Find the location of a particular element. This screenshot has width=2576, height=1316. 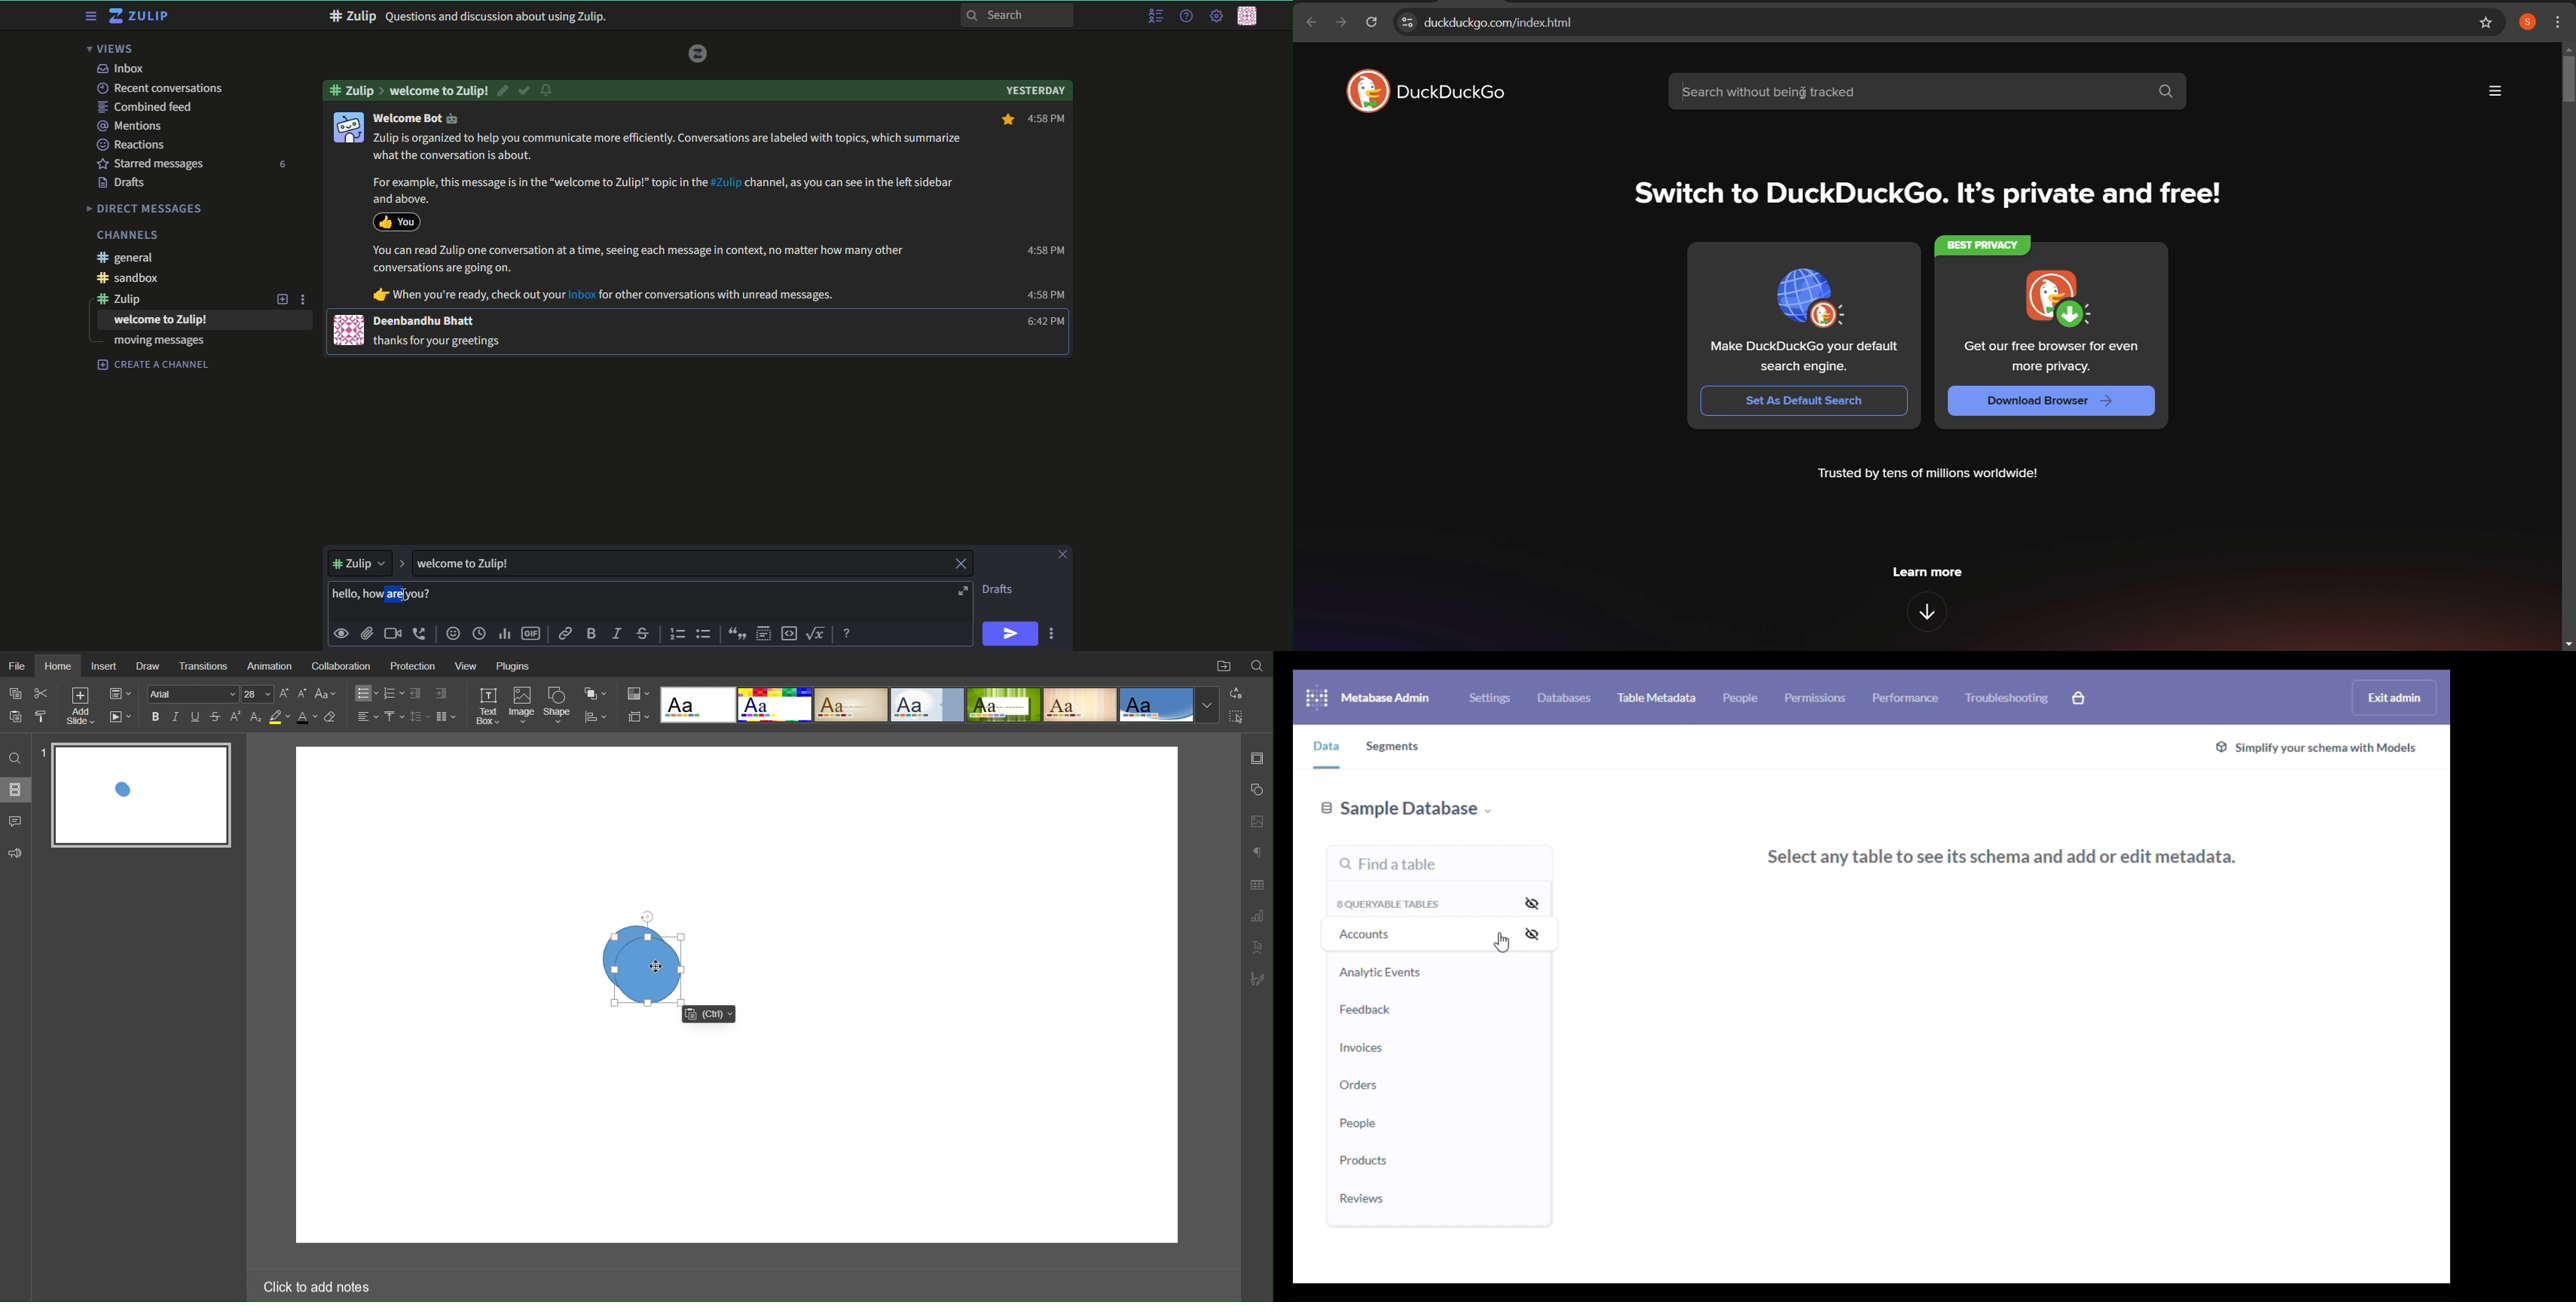

add voice call is located at coordinates (420, 634).